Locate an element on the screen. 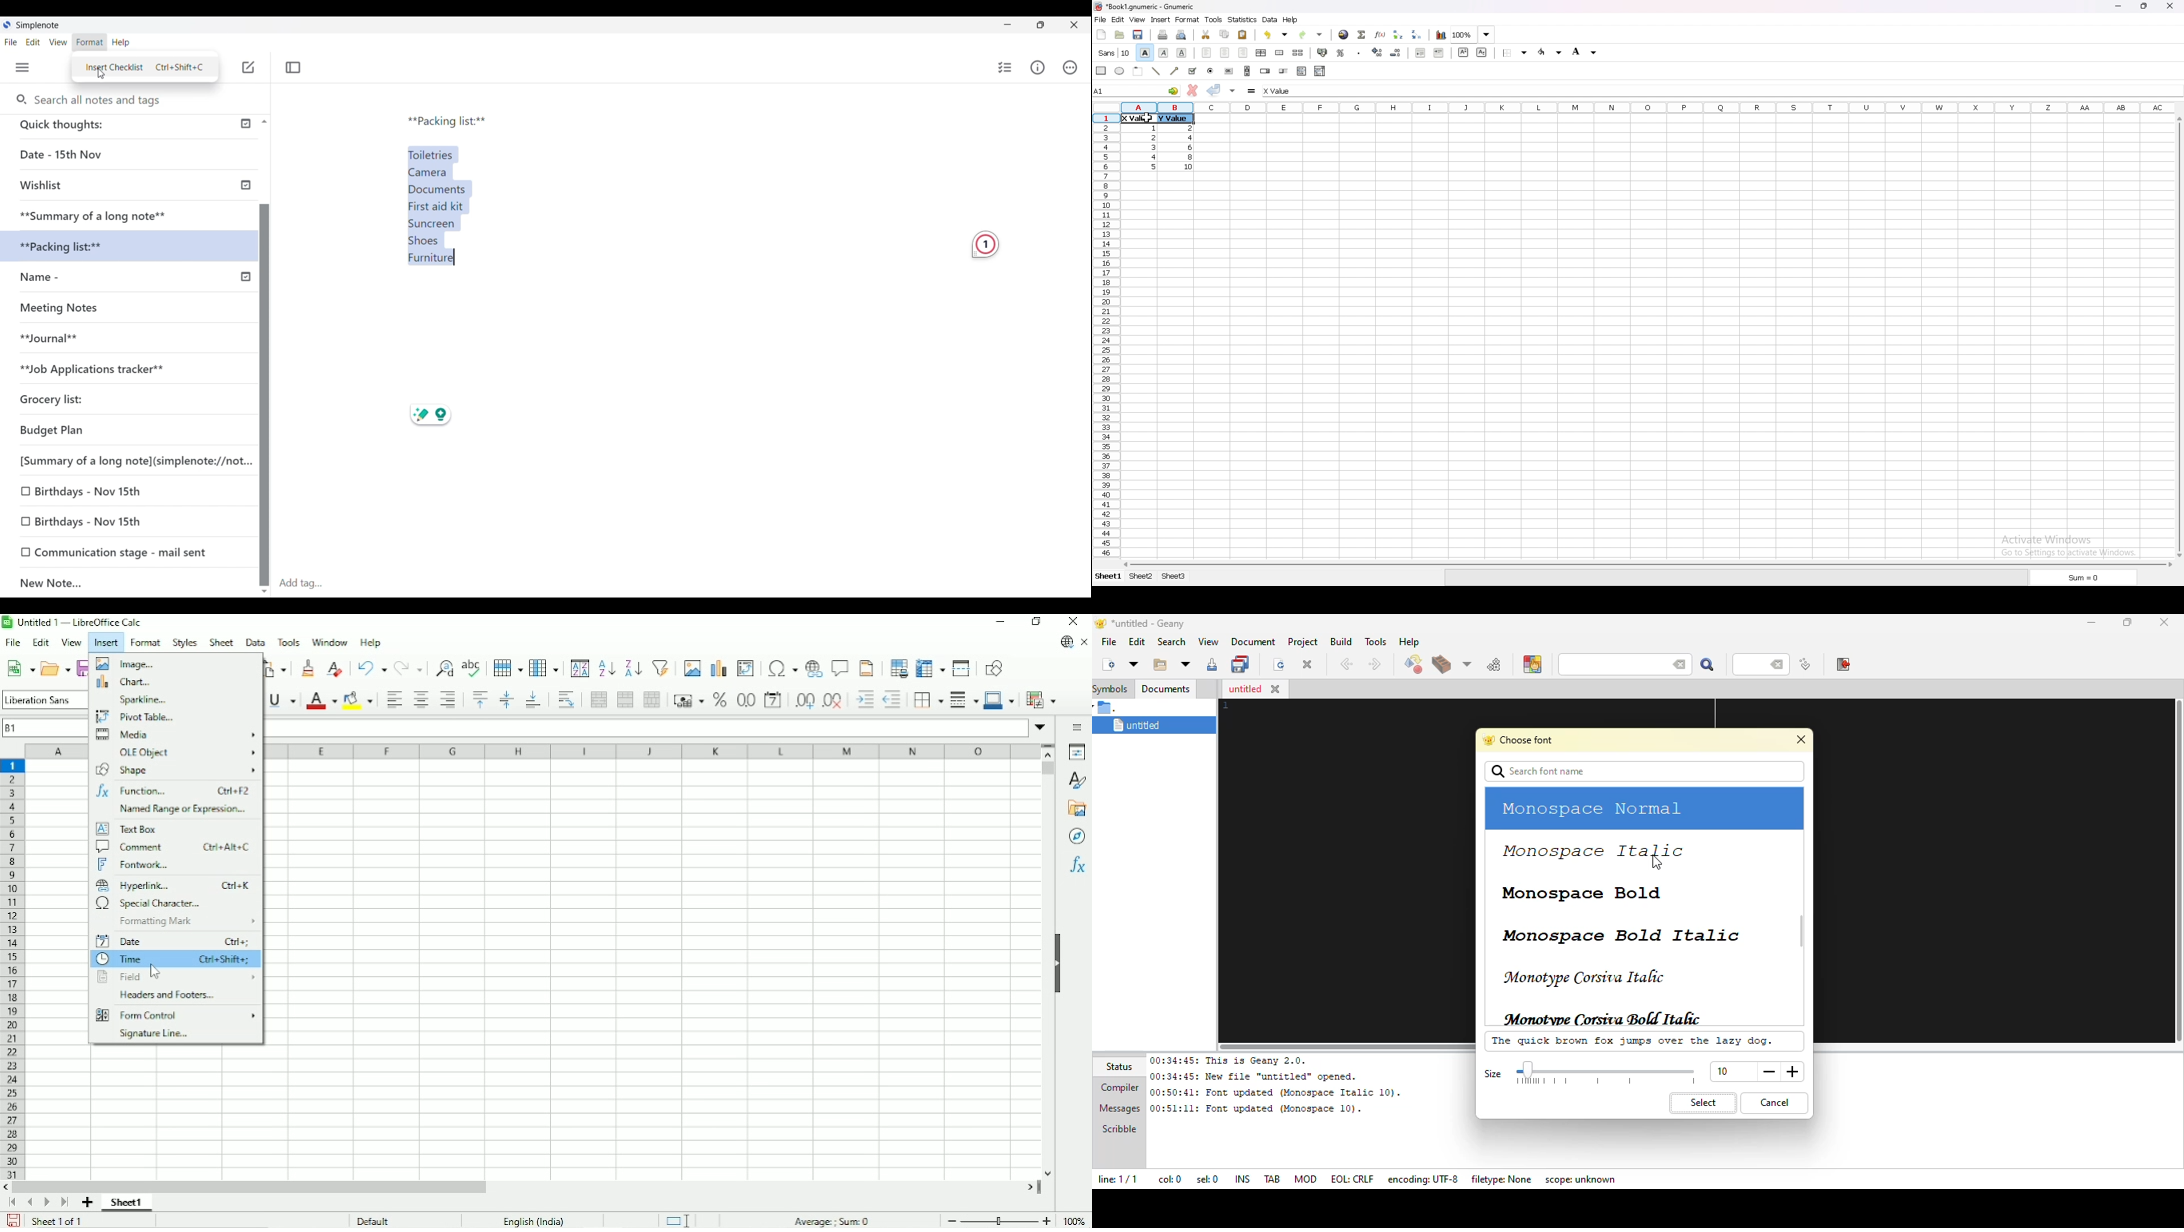 The image size is (2184, 1232). Row is located at coordinates (507, 668).